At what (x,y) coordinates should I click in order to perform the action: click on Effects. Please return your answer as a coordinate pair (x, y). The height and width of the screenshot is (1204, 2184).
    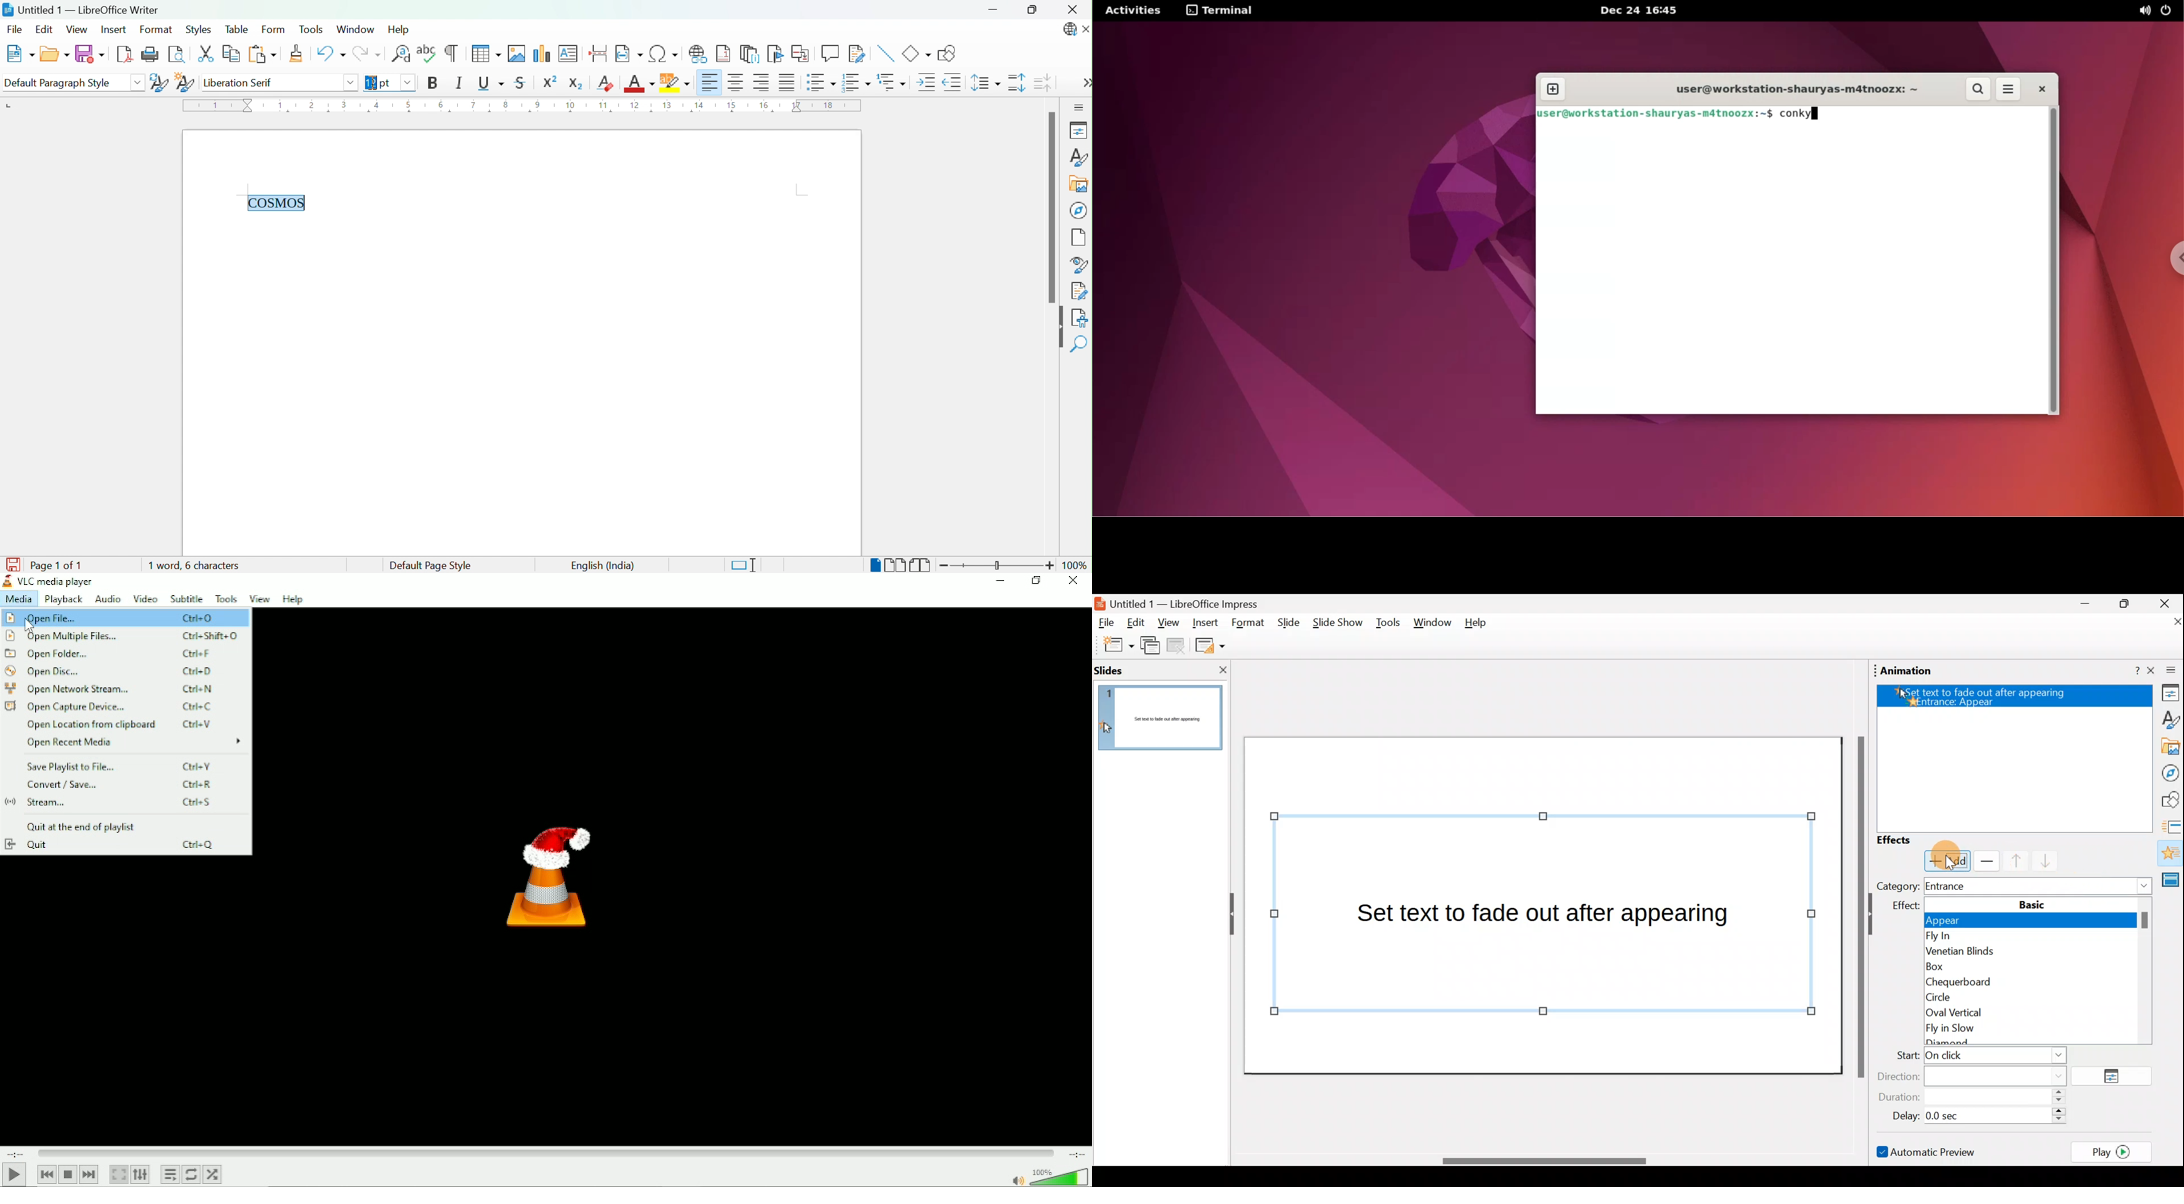
    Looking at the image, I should click on (1905, 840).